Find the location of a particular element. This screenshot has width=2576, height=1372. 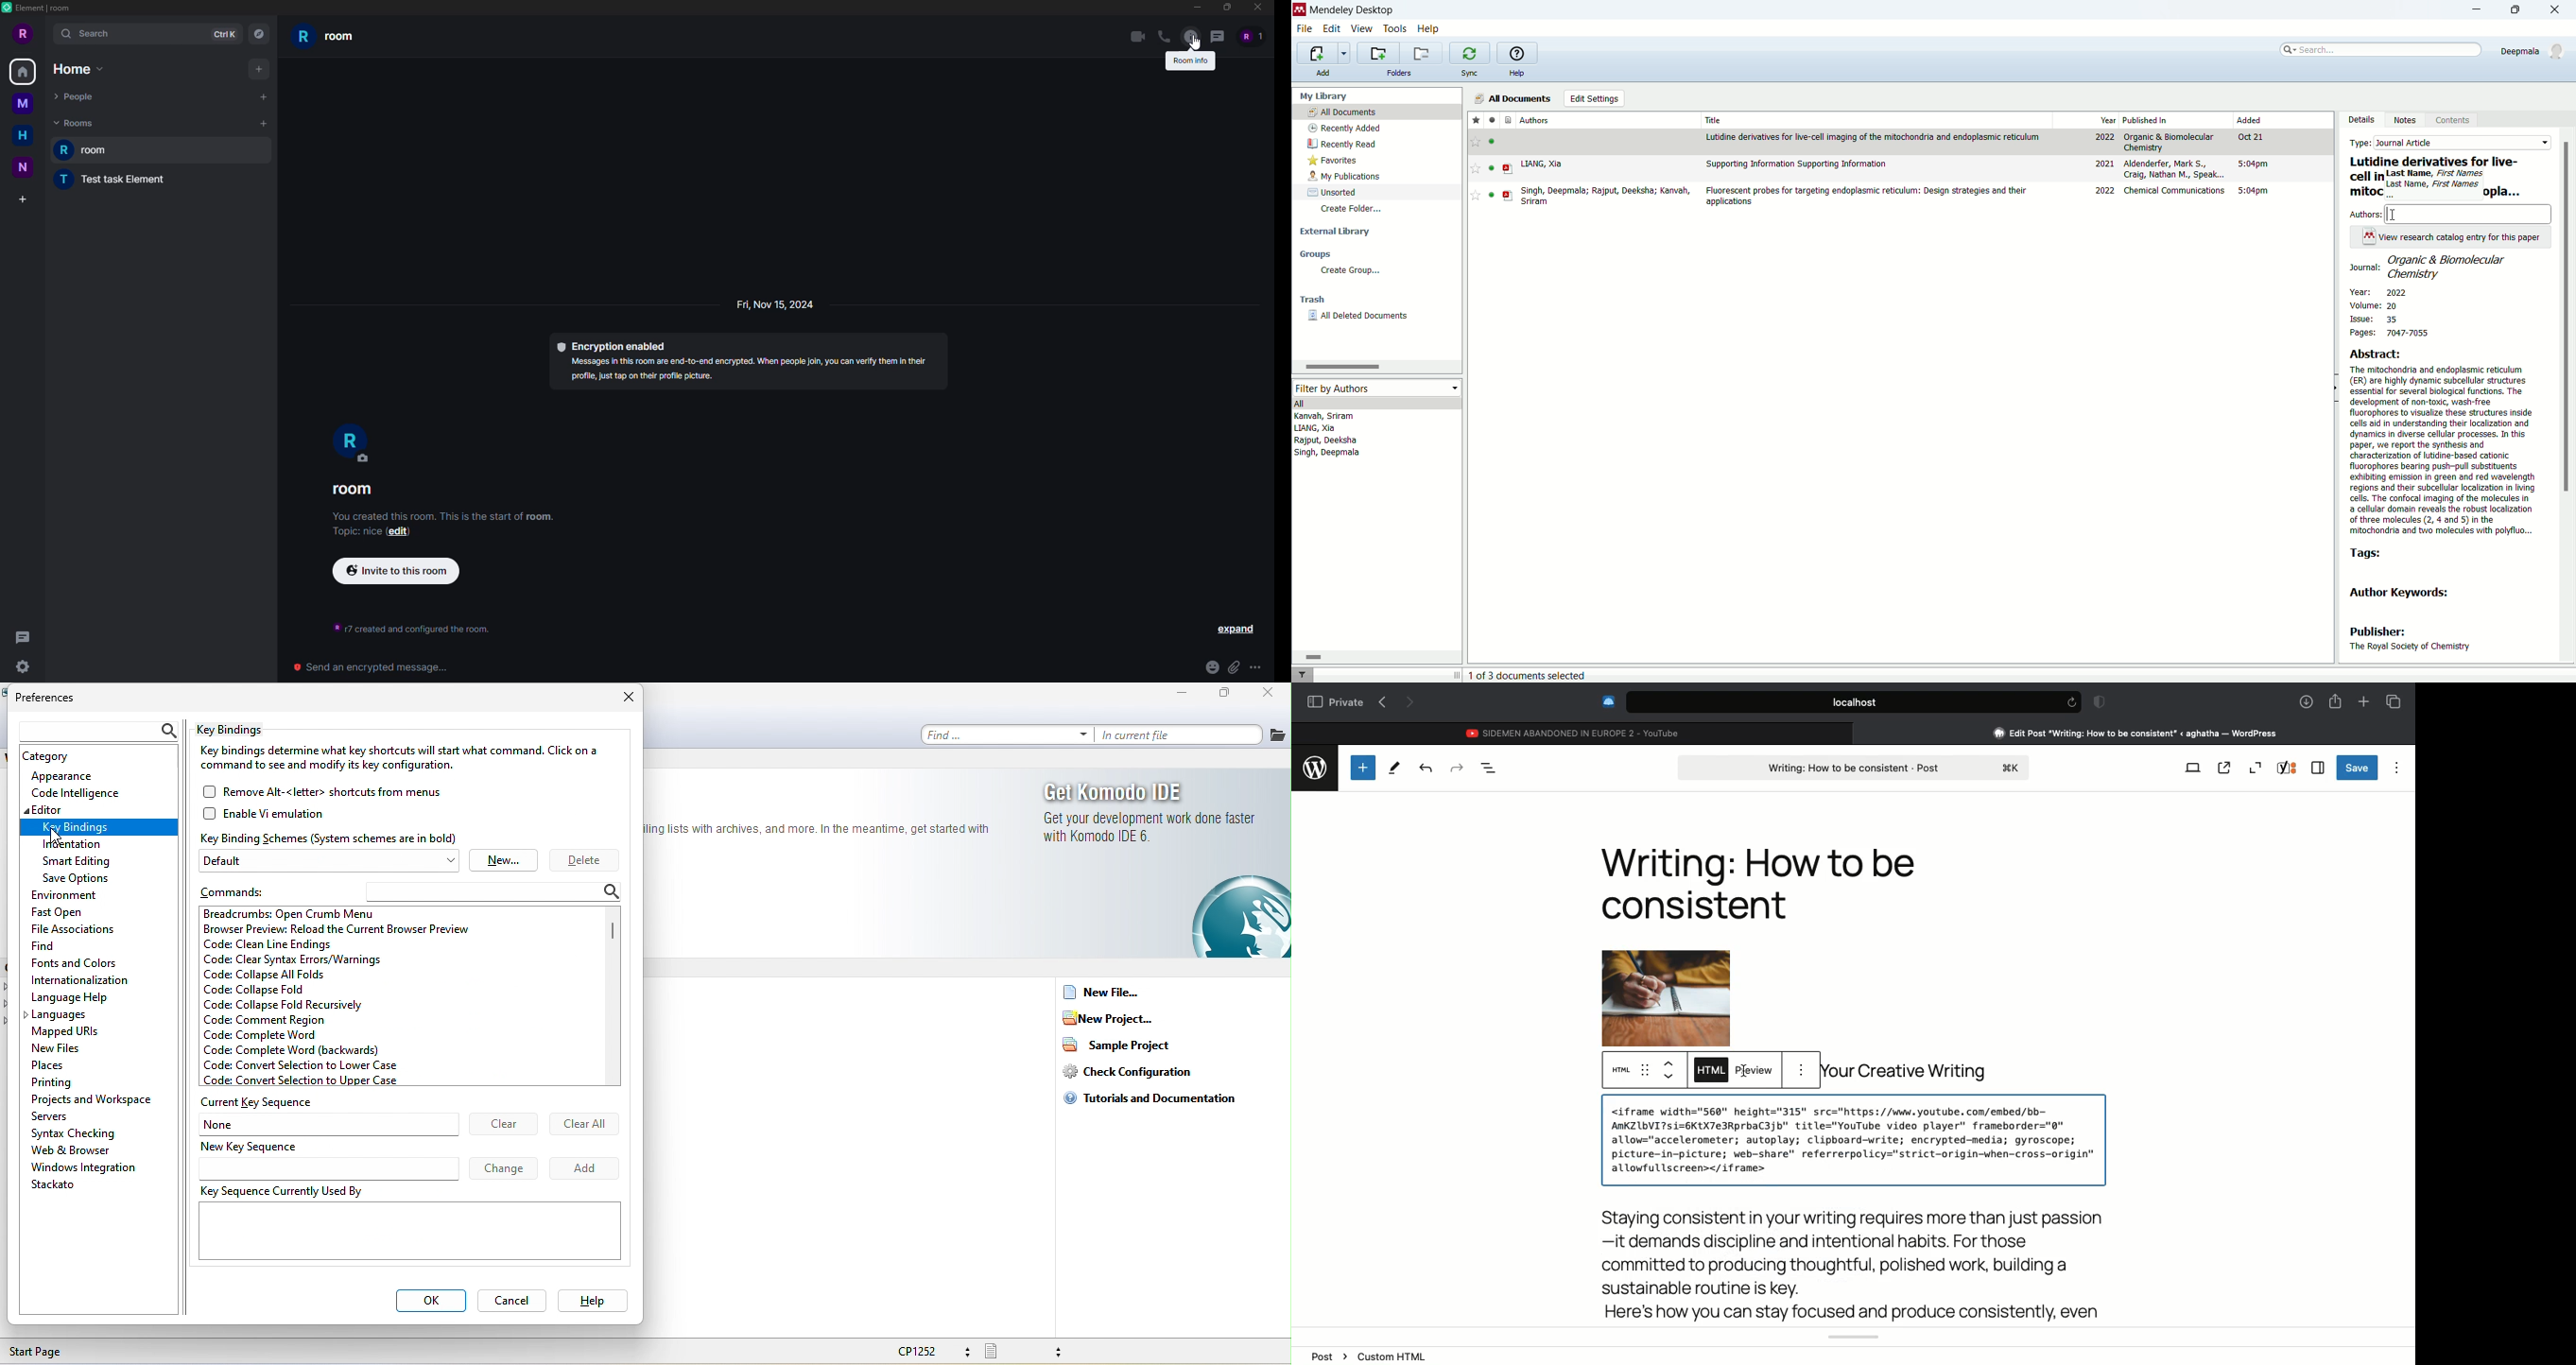

room info is located at coordinates (1190, 61).